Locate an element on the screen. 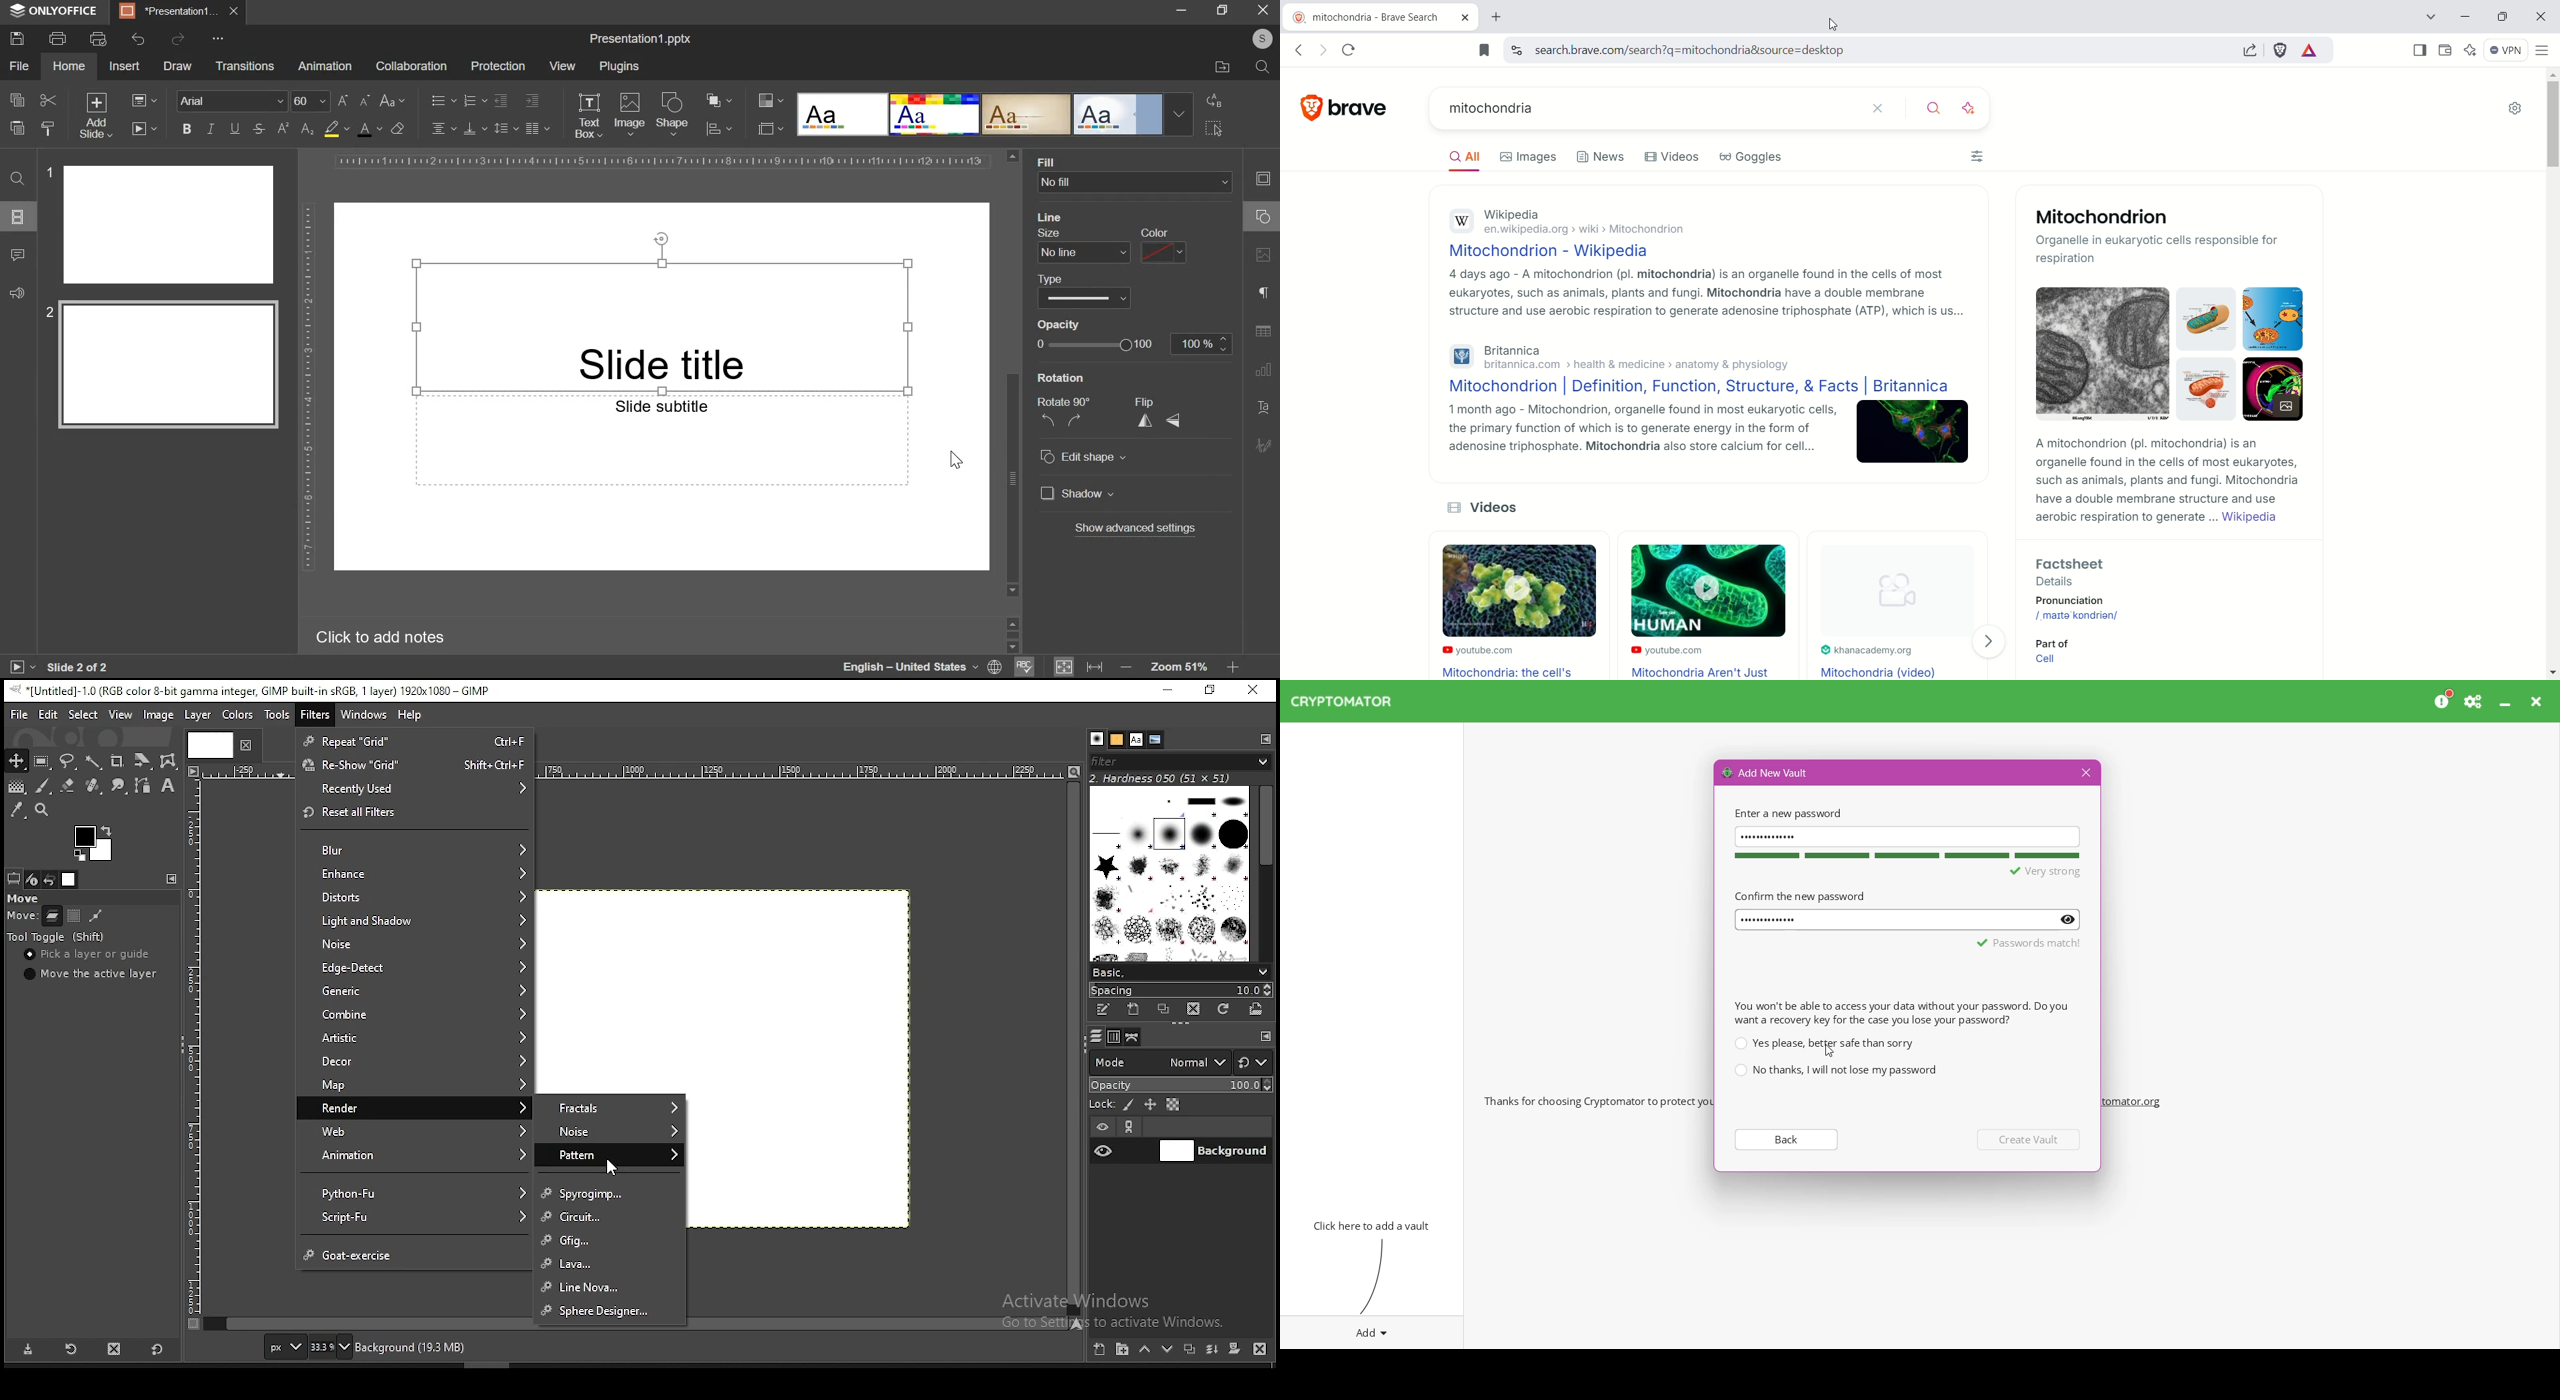 The width and height of the screenshot is (2576, 1400). save is located at coordinates (16, 37).